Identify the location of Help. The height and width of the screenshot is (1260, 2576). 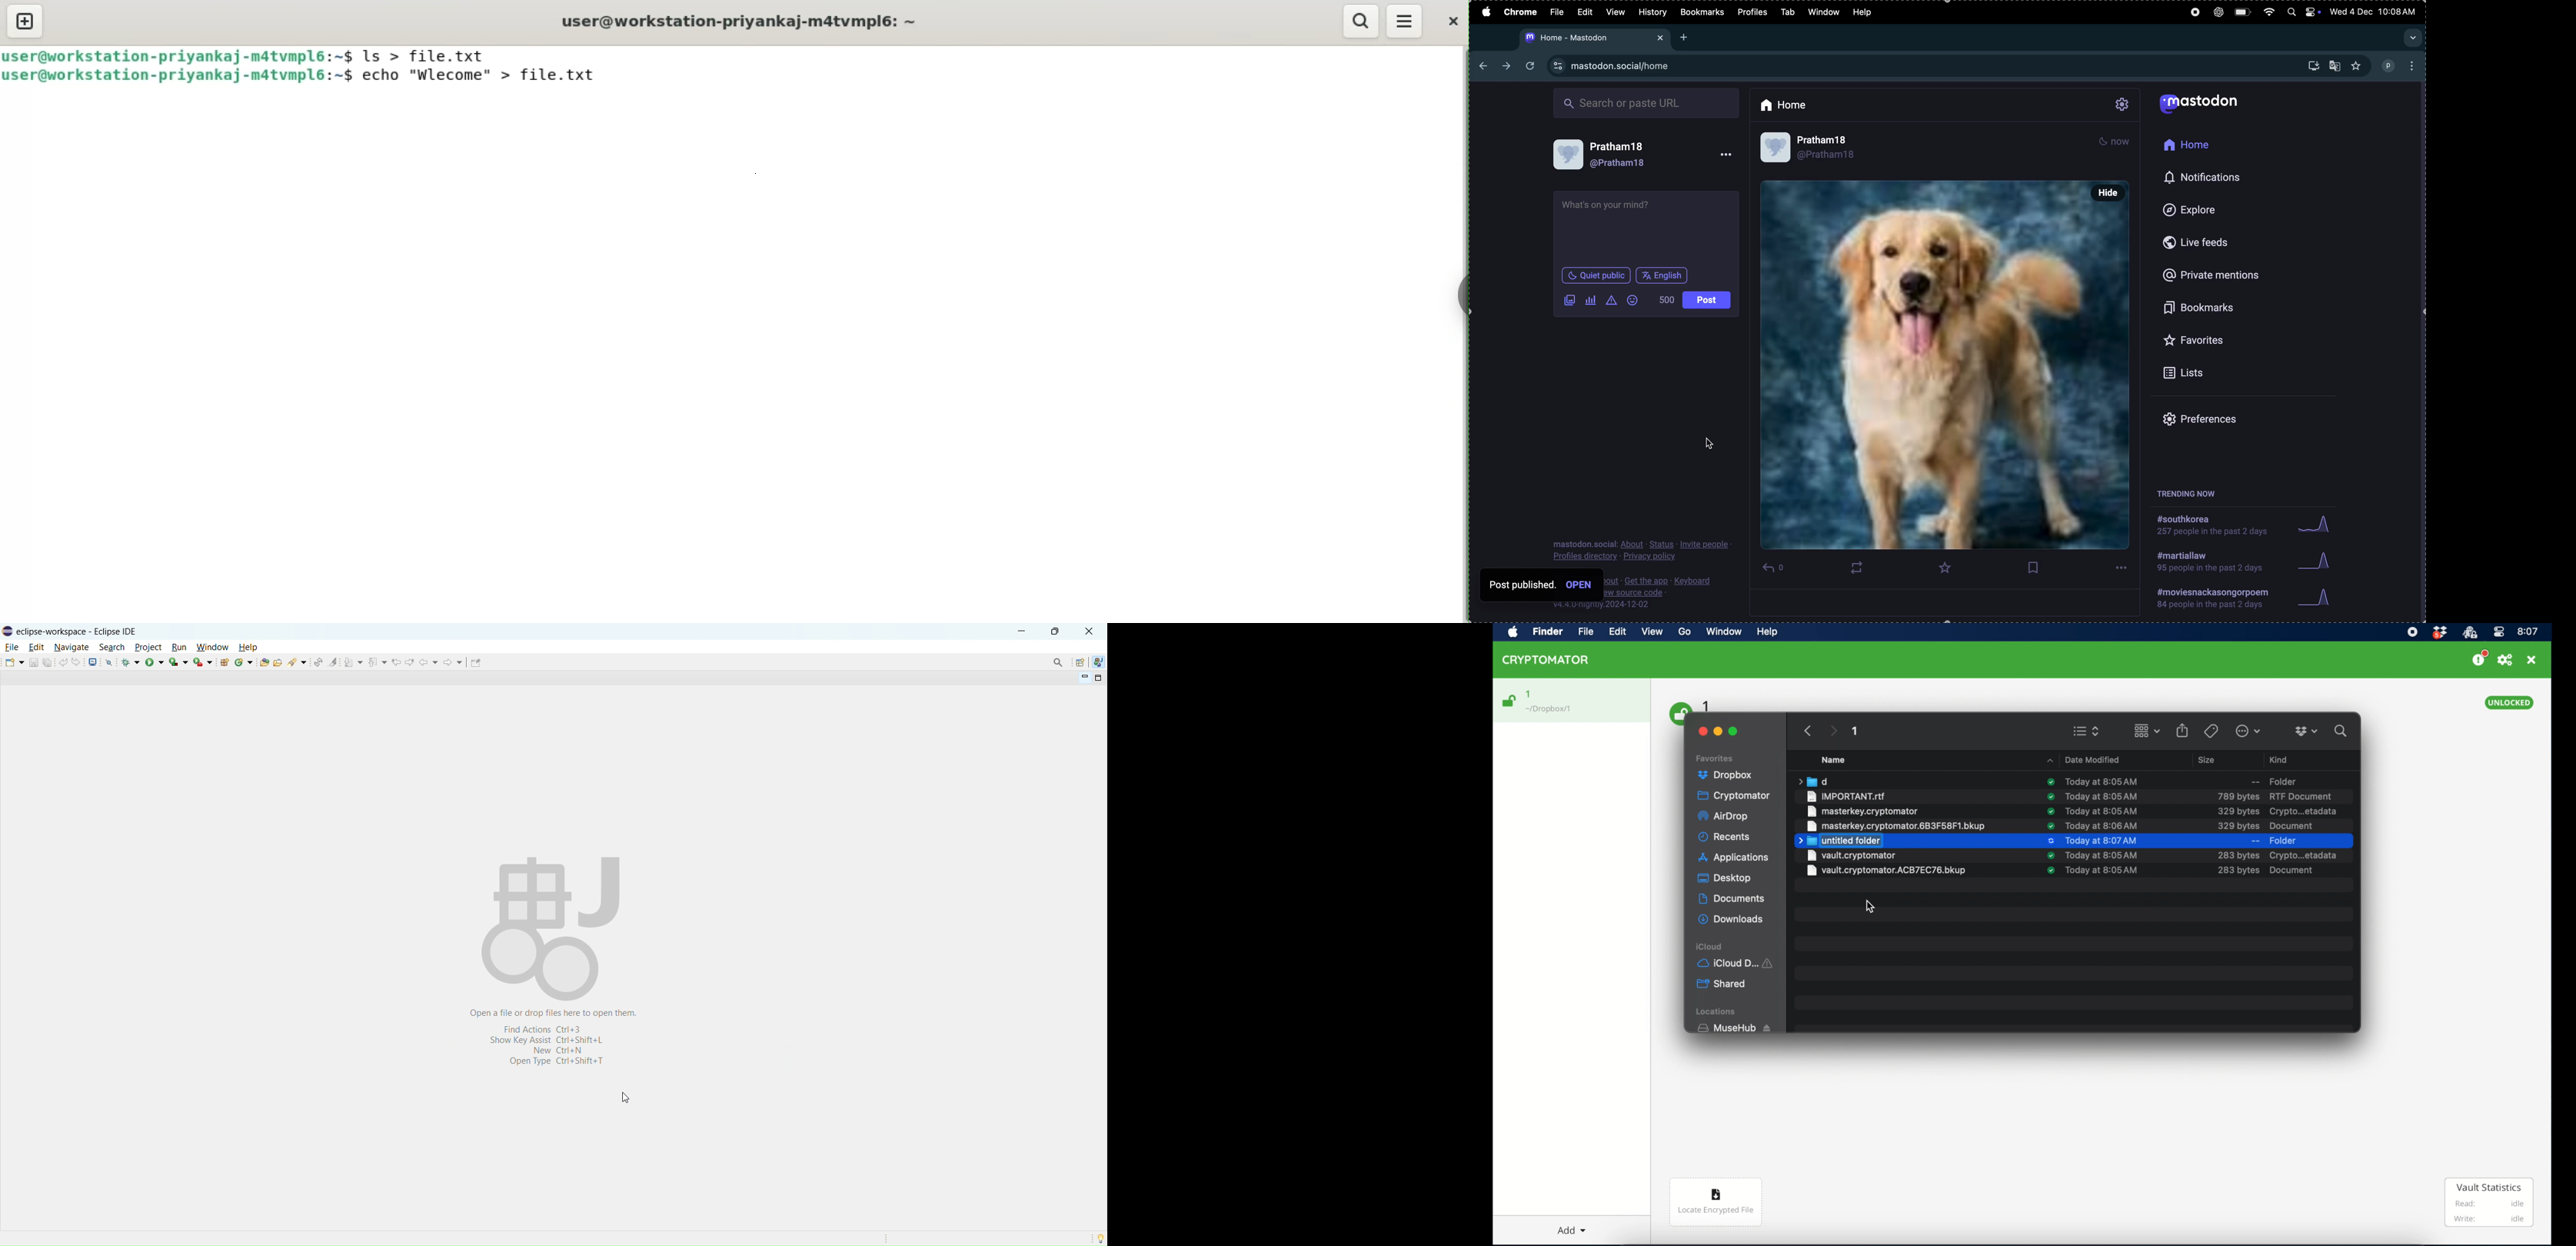
(1769, 634).